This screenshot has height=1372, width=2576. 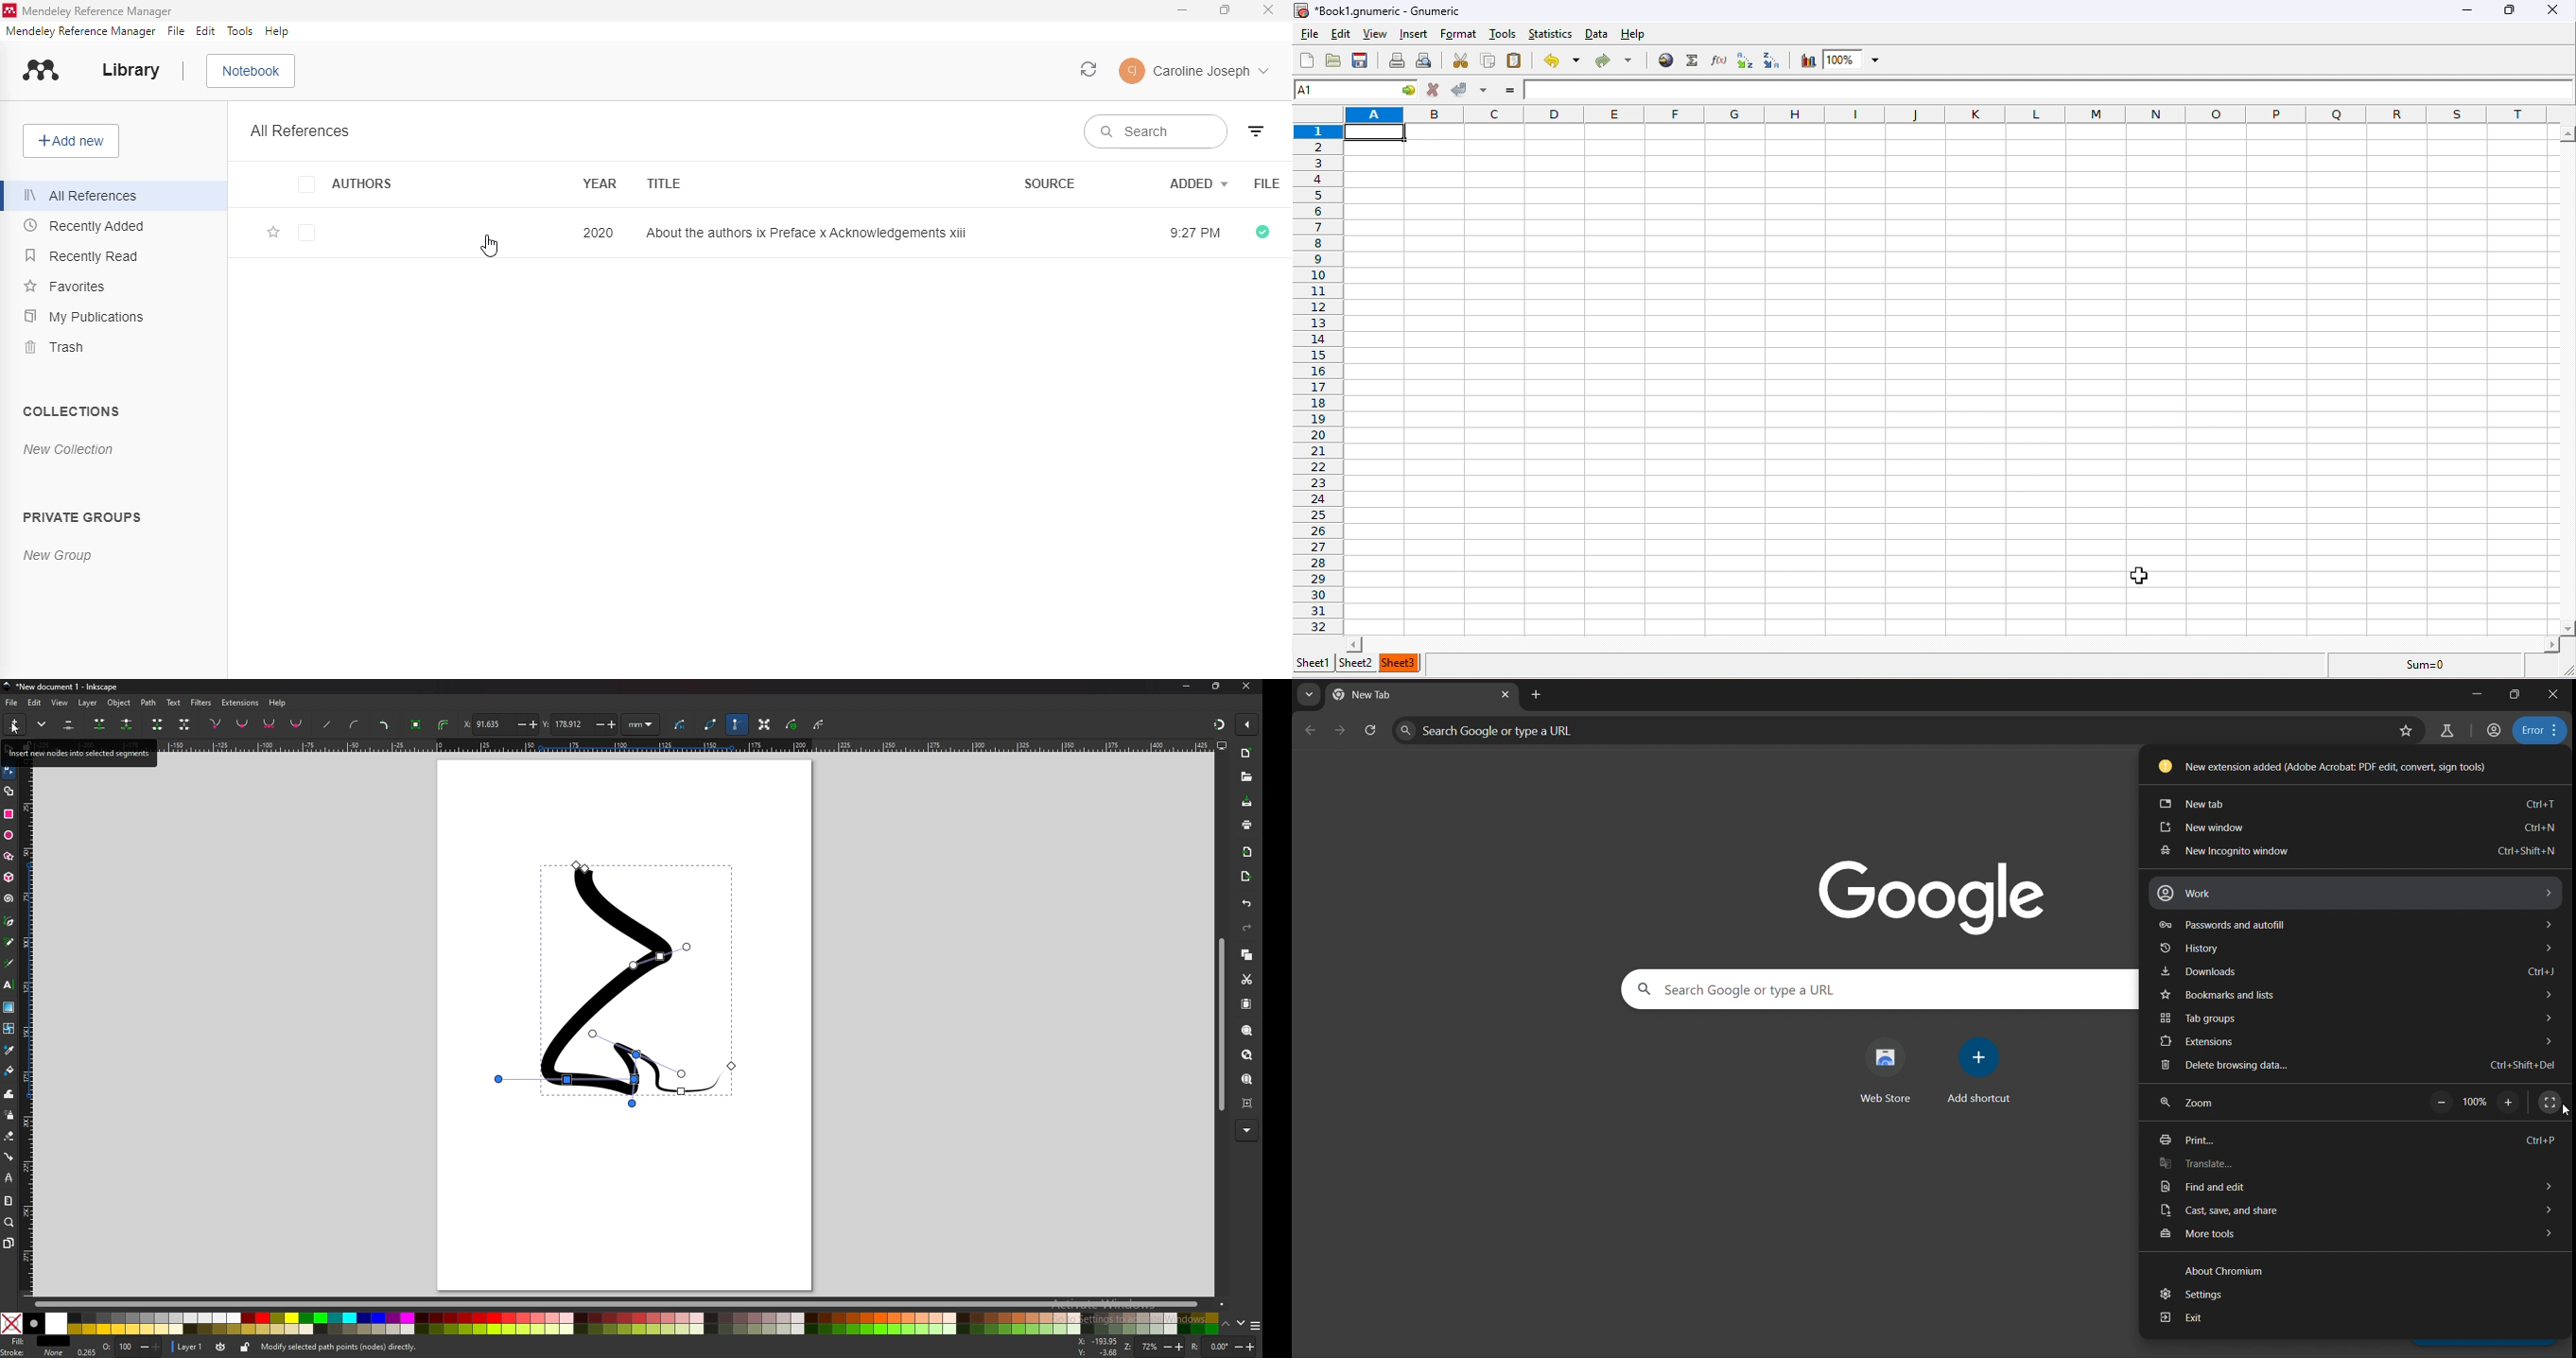 I want to click on hyperlink, so click(x=1663, y=61).